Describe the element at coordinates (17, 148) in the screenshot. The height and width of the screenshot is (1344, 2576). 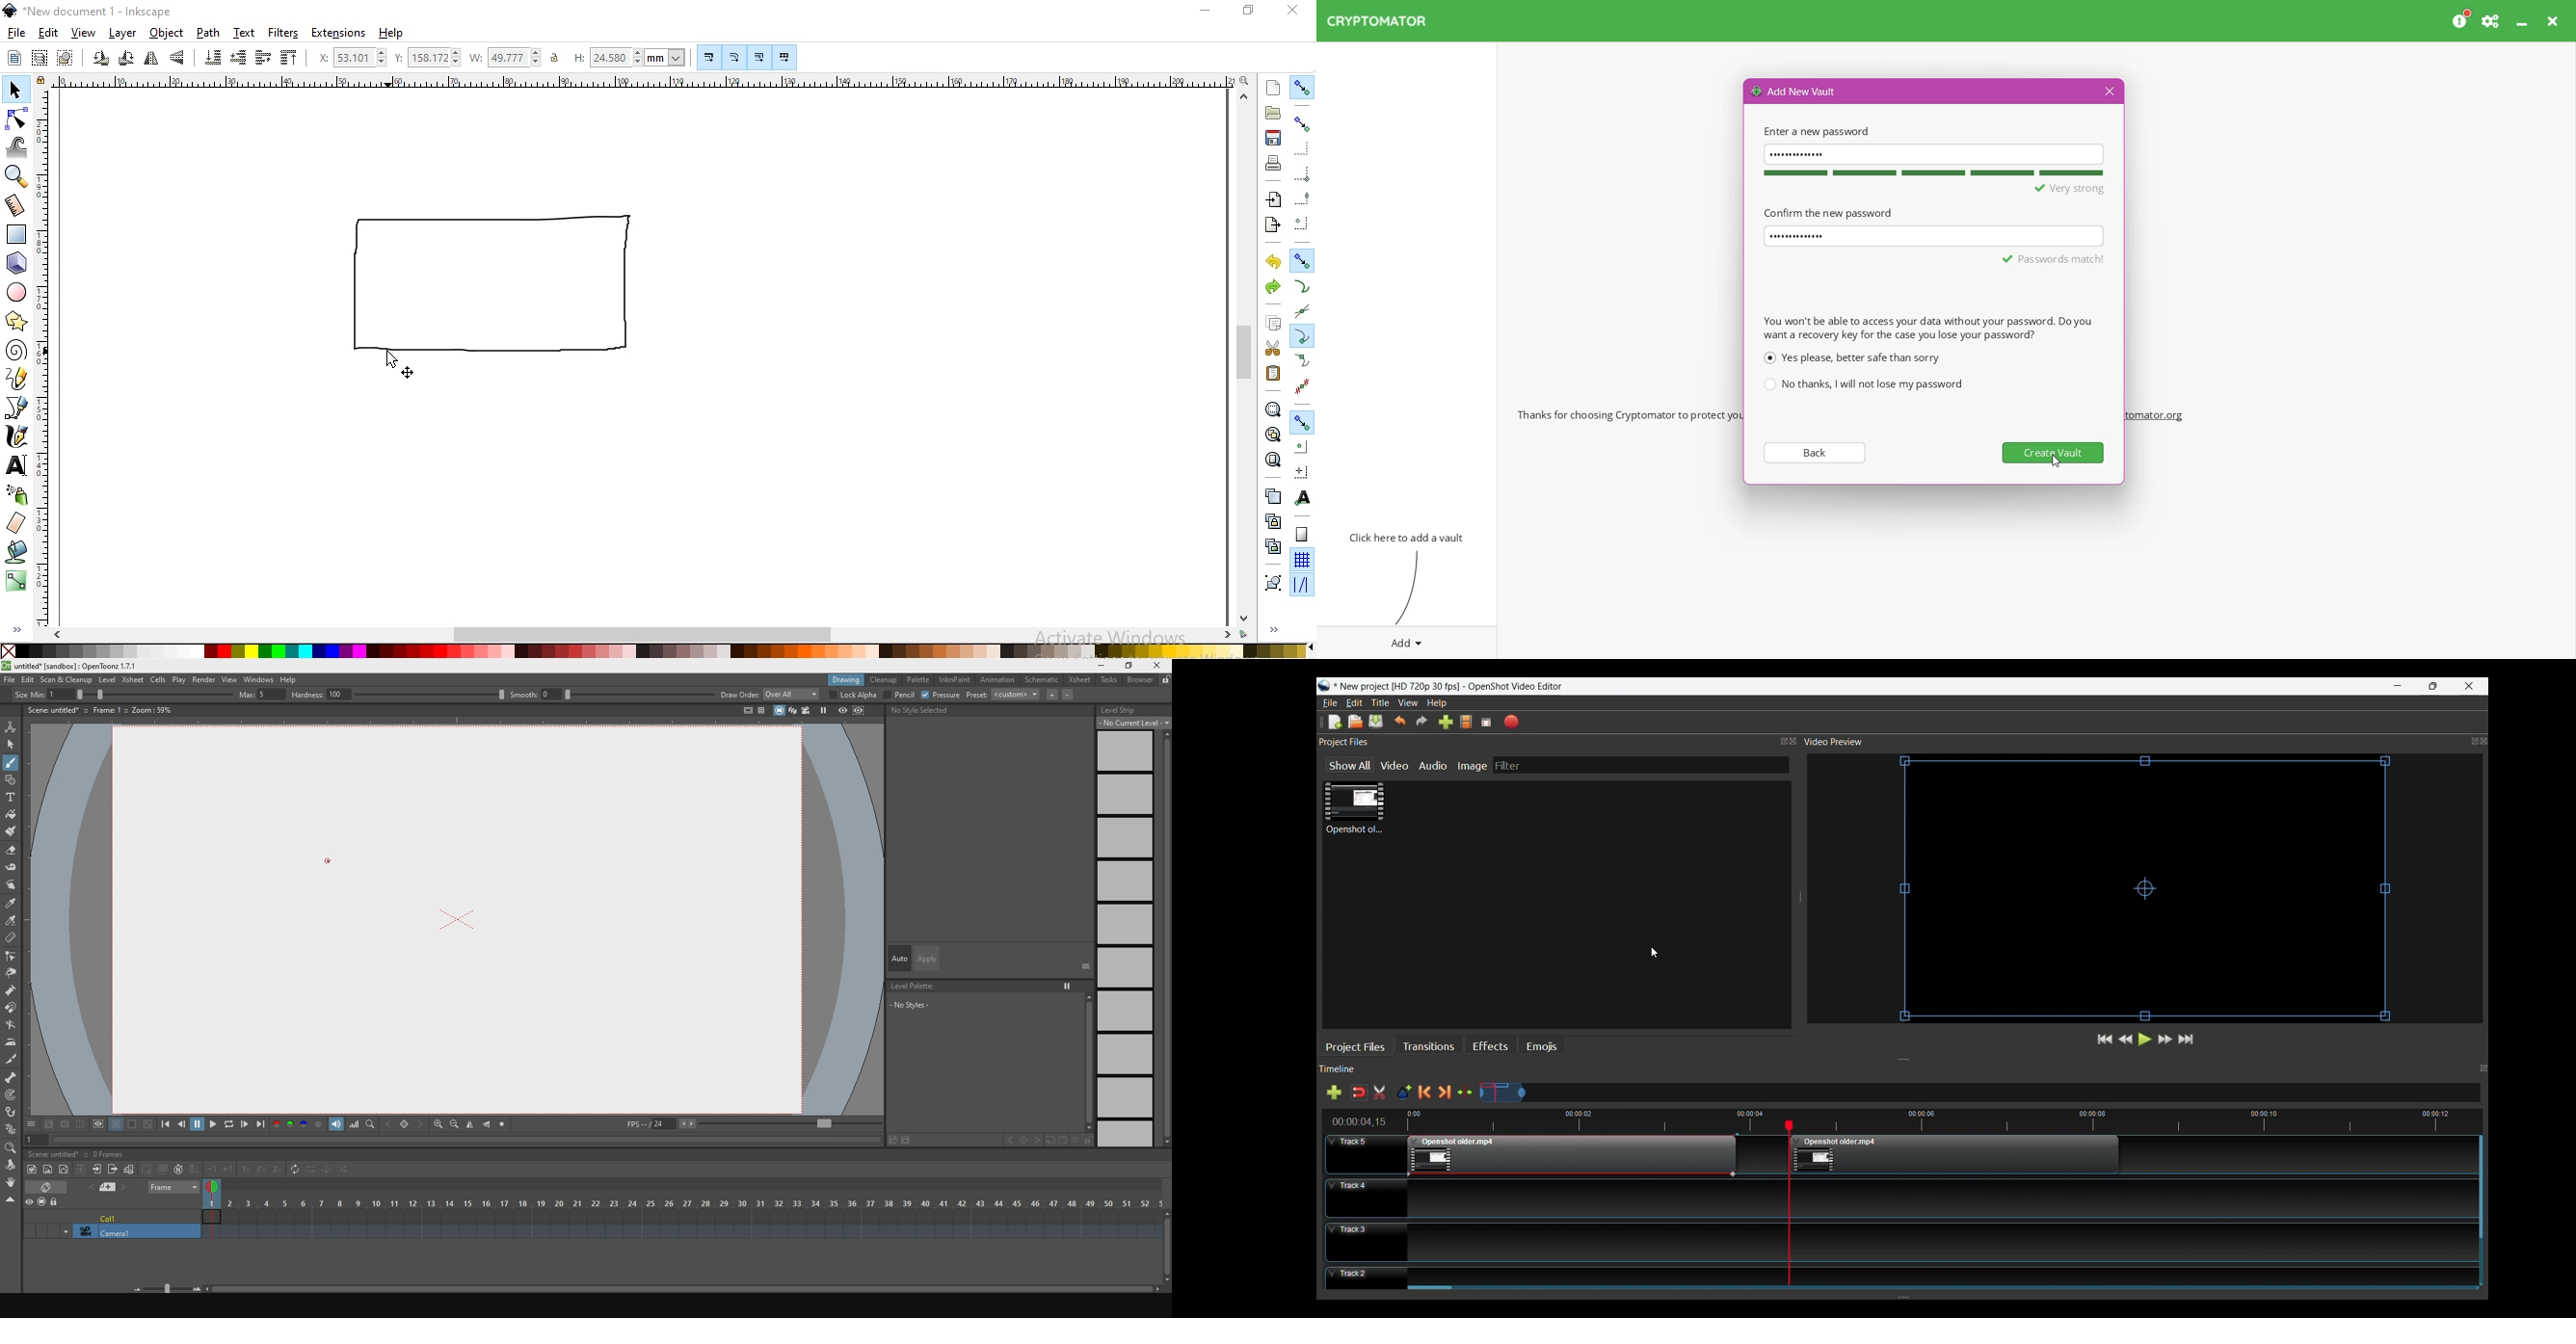
I see `tweak objects by sculpting or painting` at that location.